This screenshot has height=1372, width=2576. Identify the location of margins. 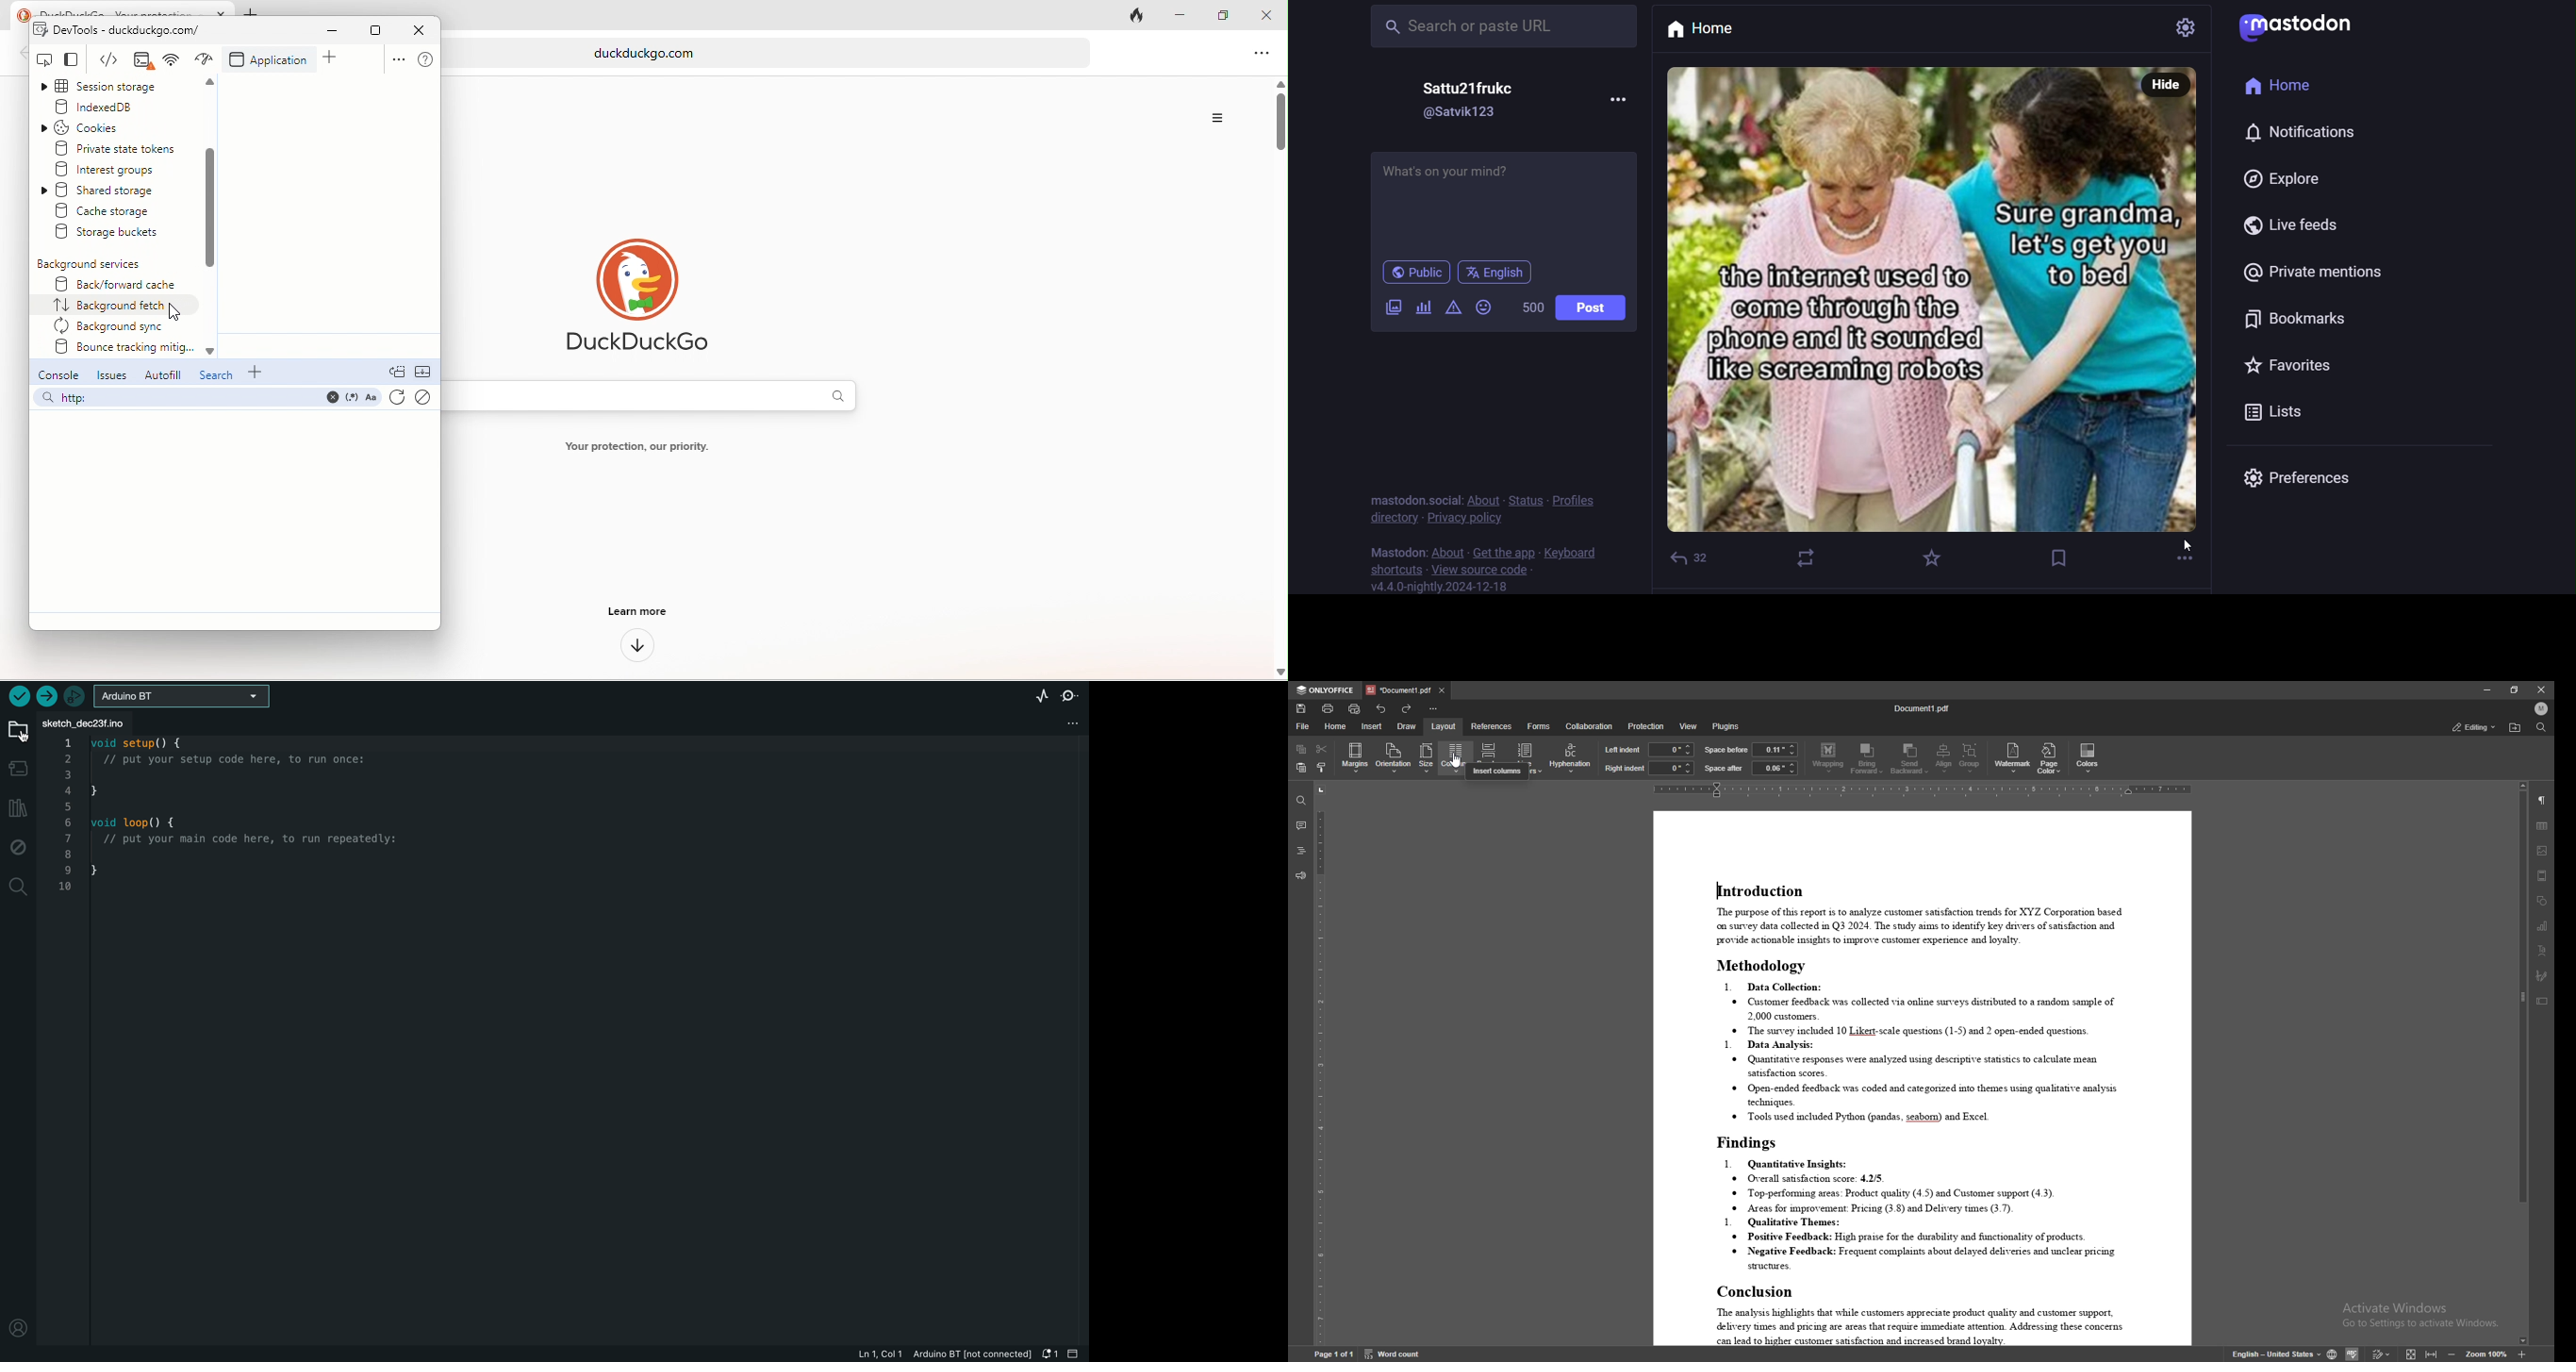
(1355, 758).